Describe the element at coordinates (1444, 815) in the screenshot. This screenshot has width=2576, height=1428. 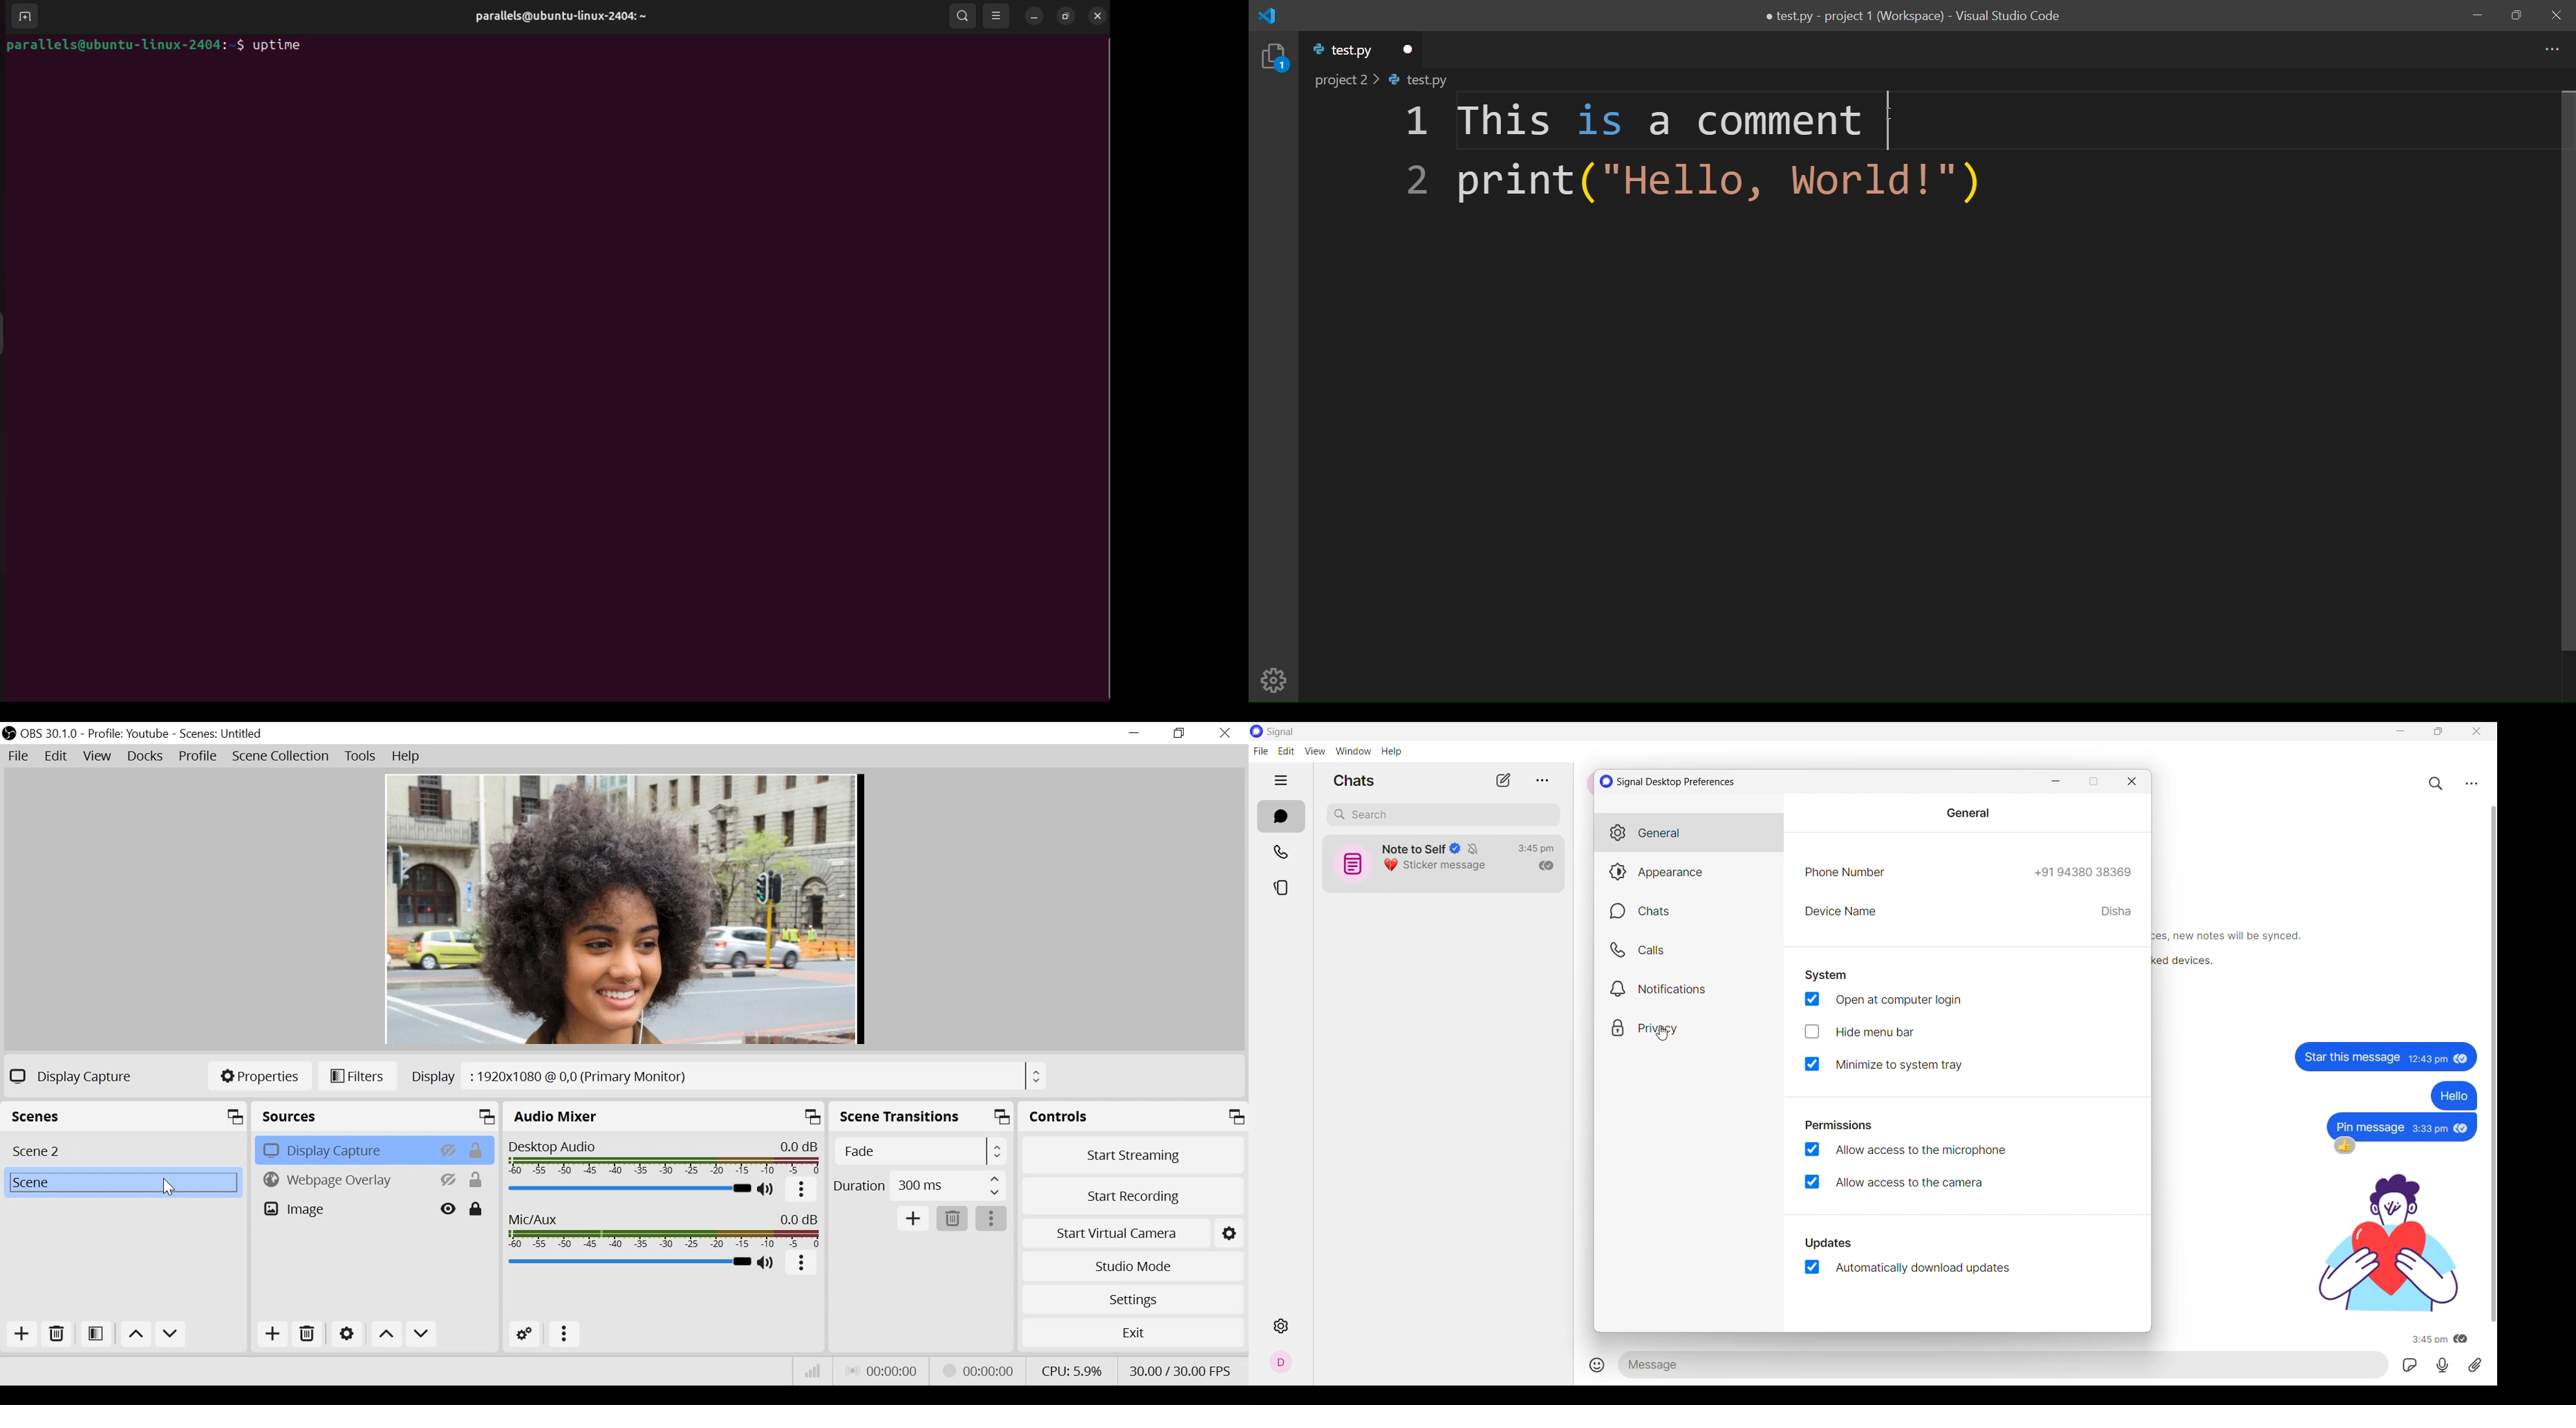
I see `Search box` at that location.